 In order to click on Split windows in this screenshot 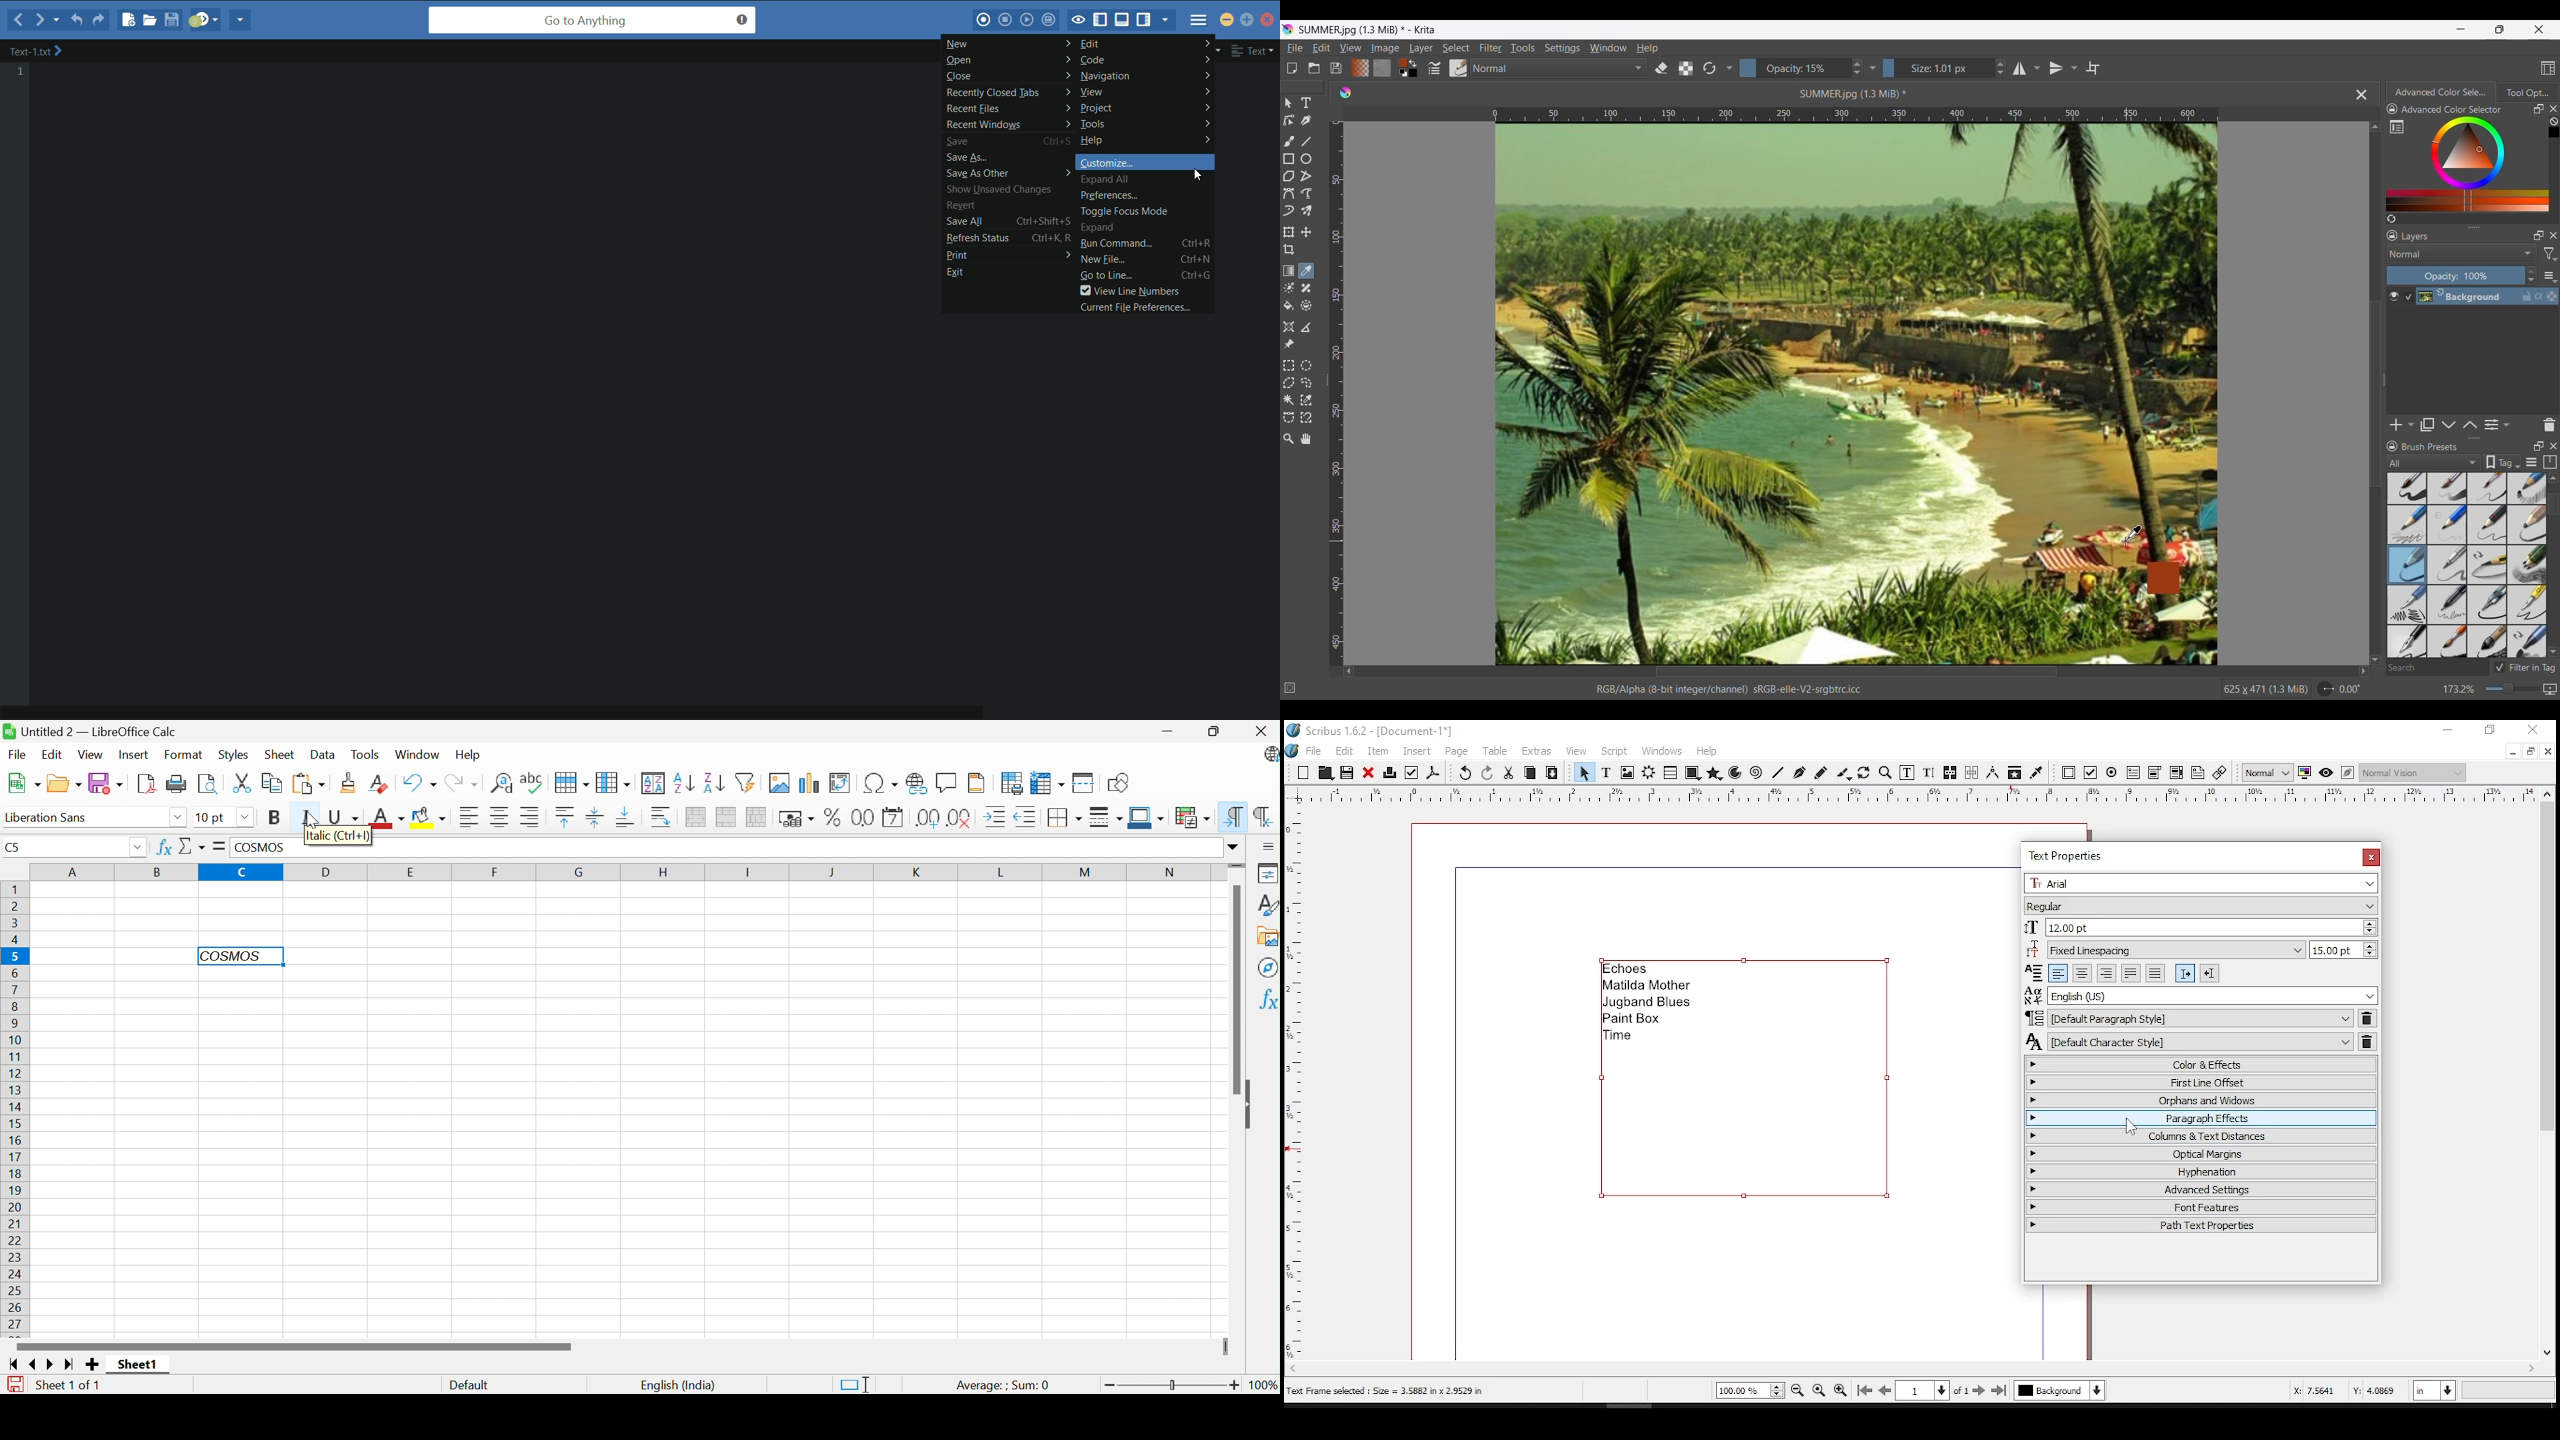, I will do `click(1084, 783)`.